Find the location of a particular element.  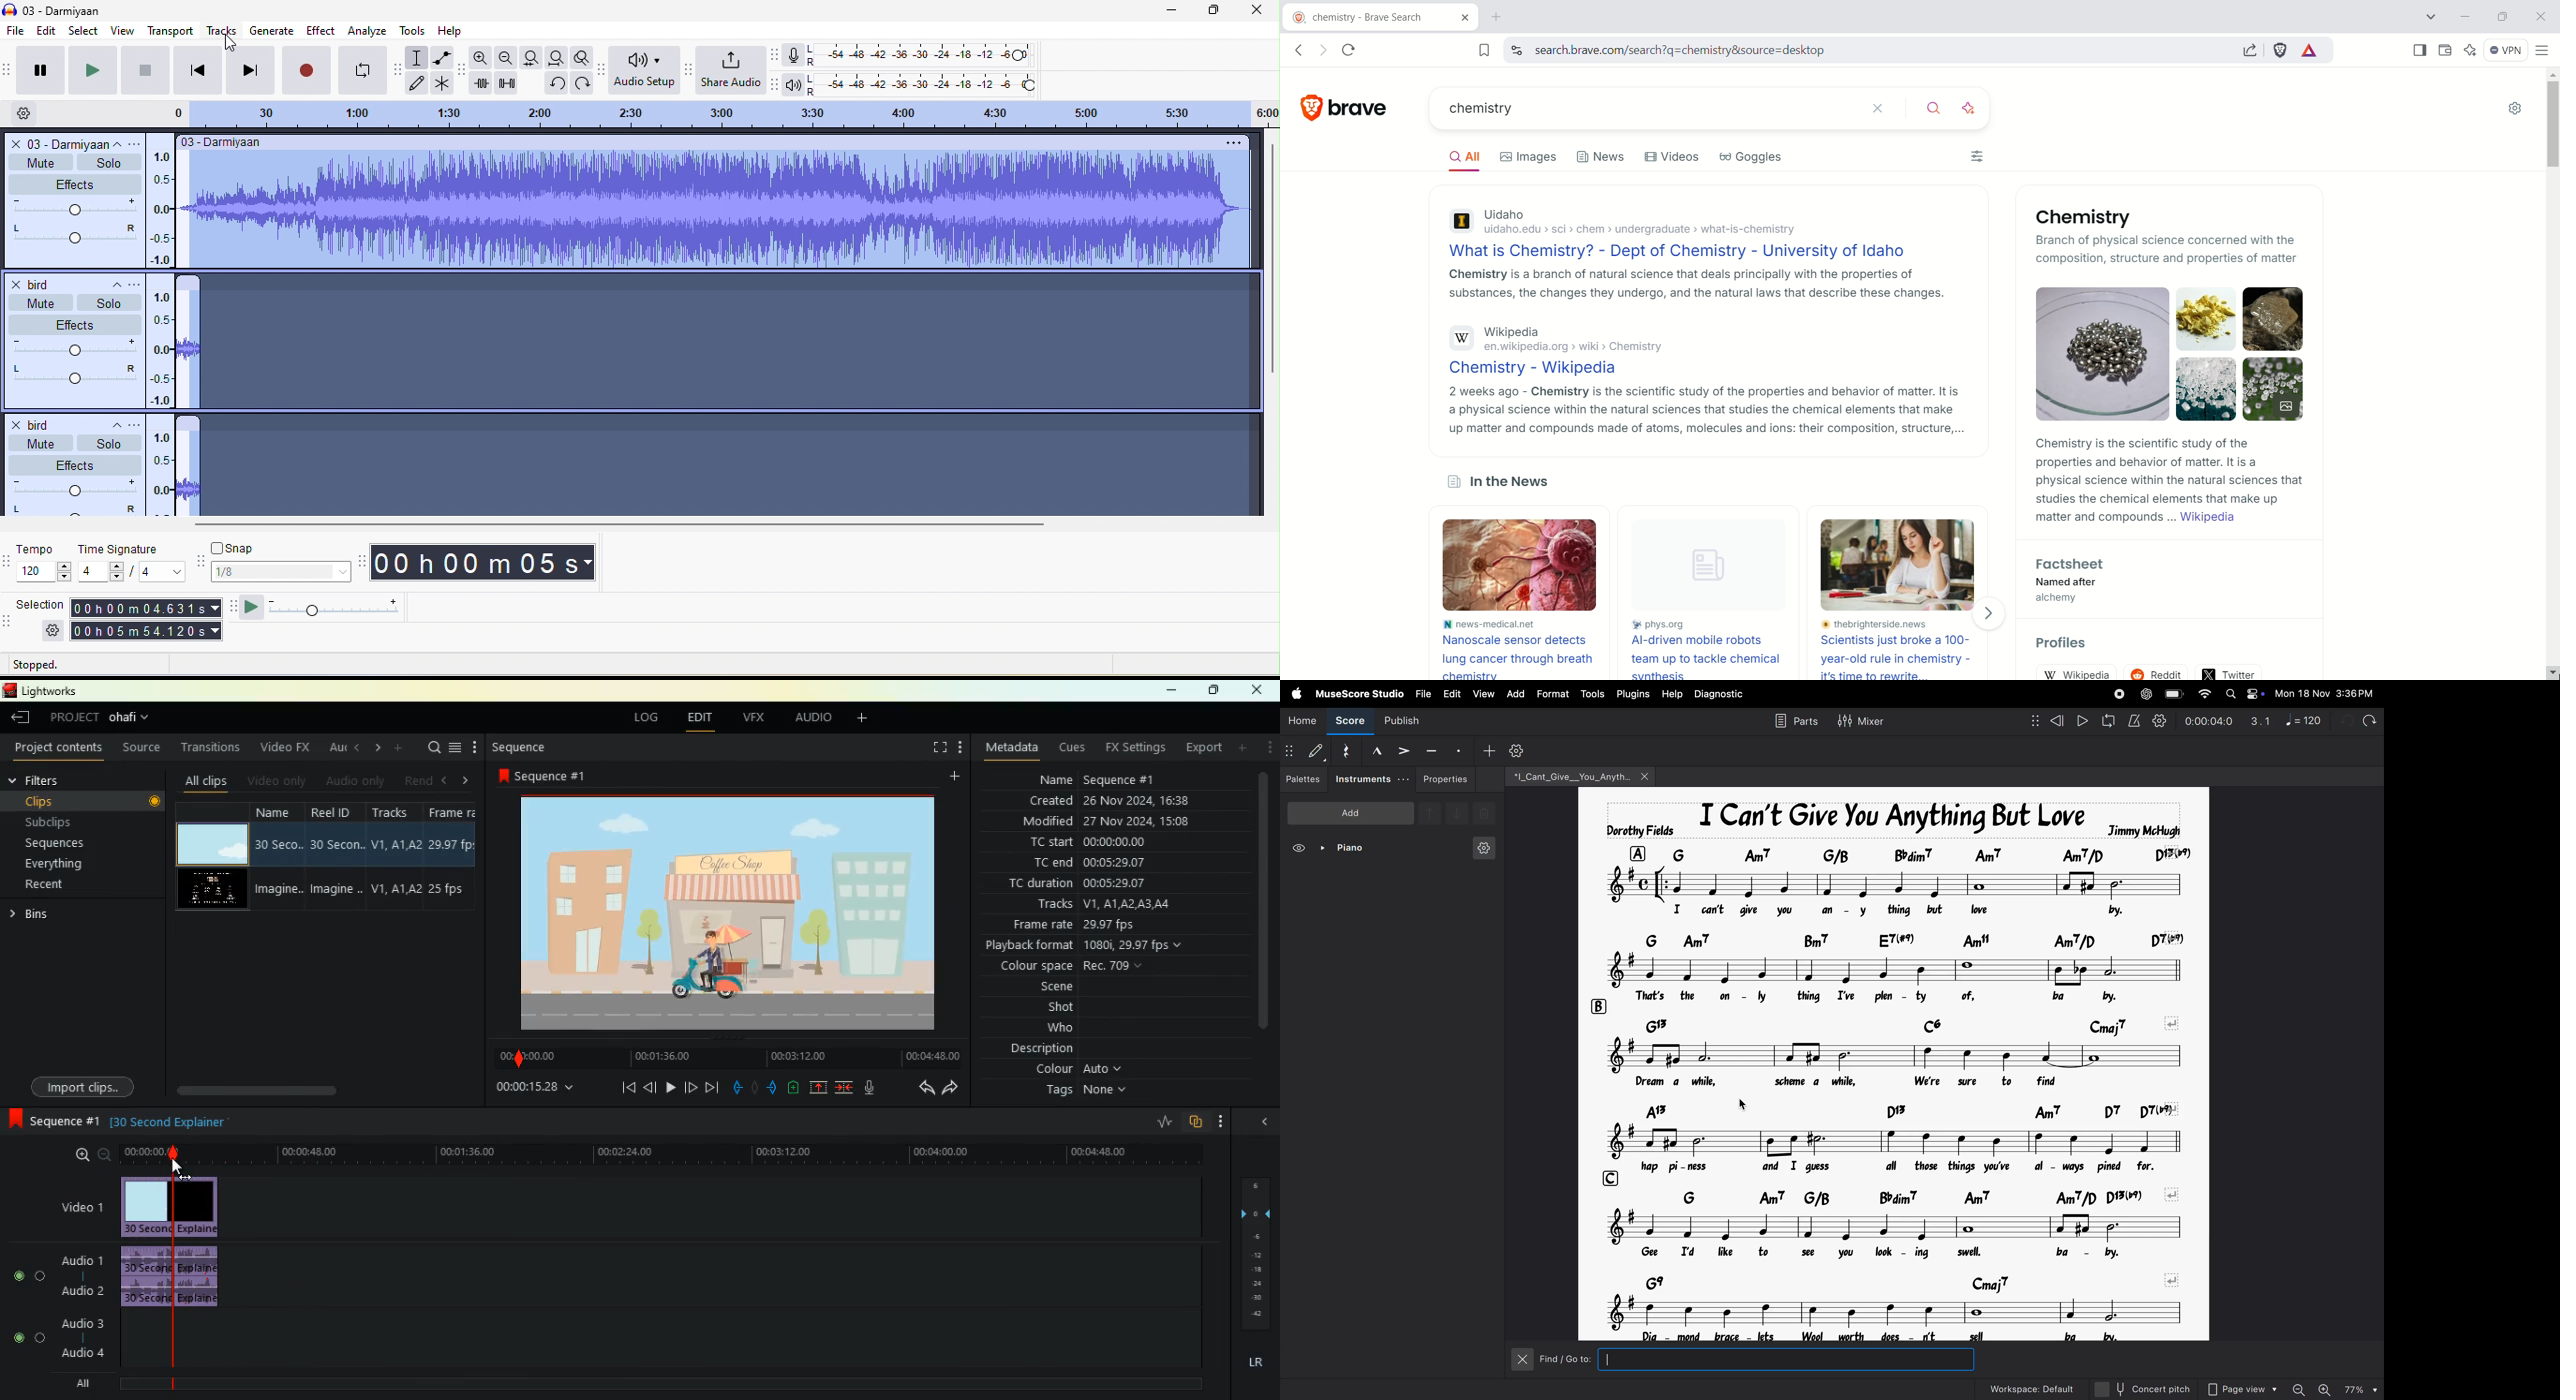

zoom percentage is located at coordinates (2362, 1389).